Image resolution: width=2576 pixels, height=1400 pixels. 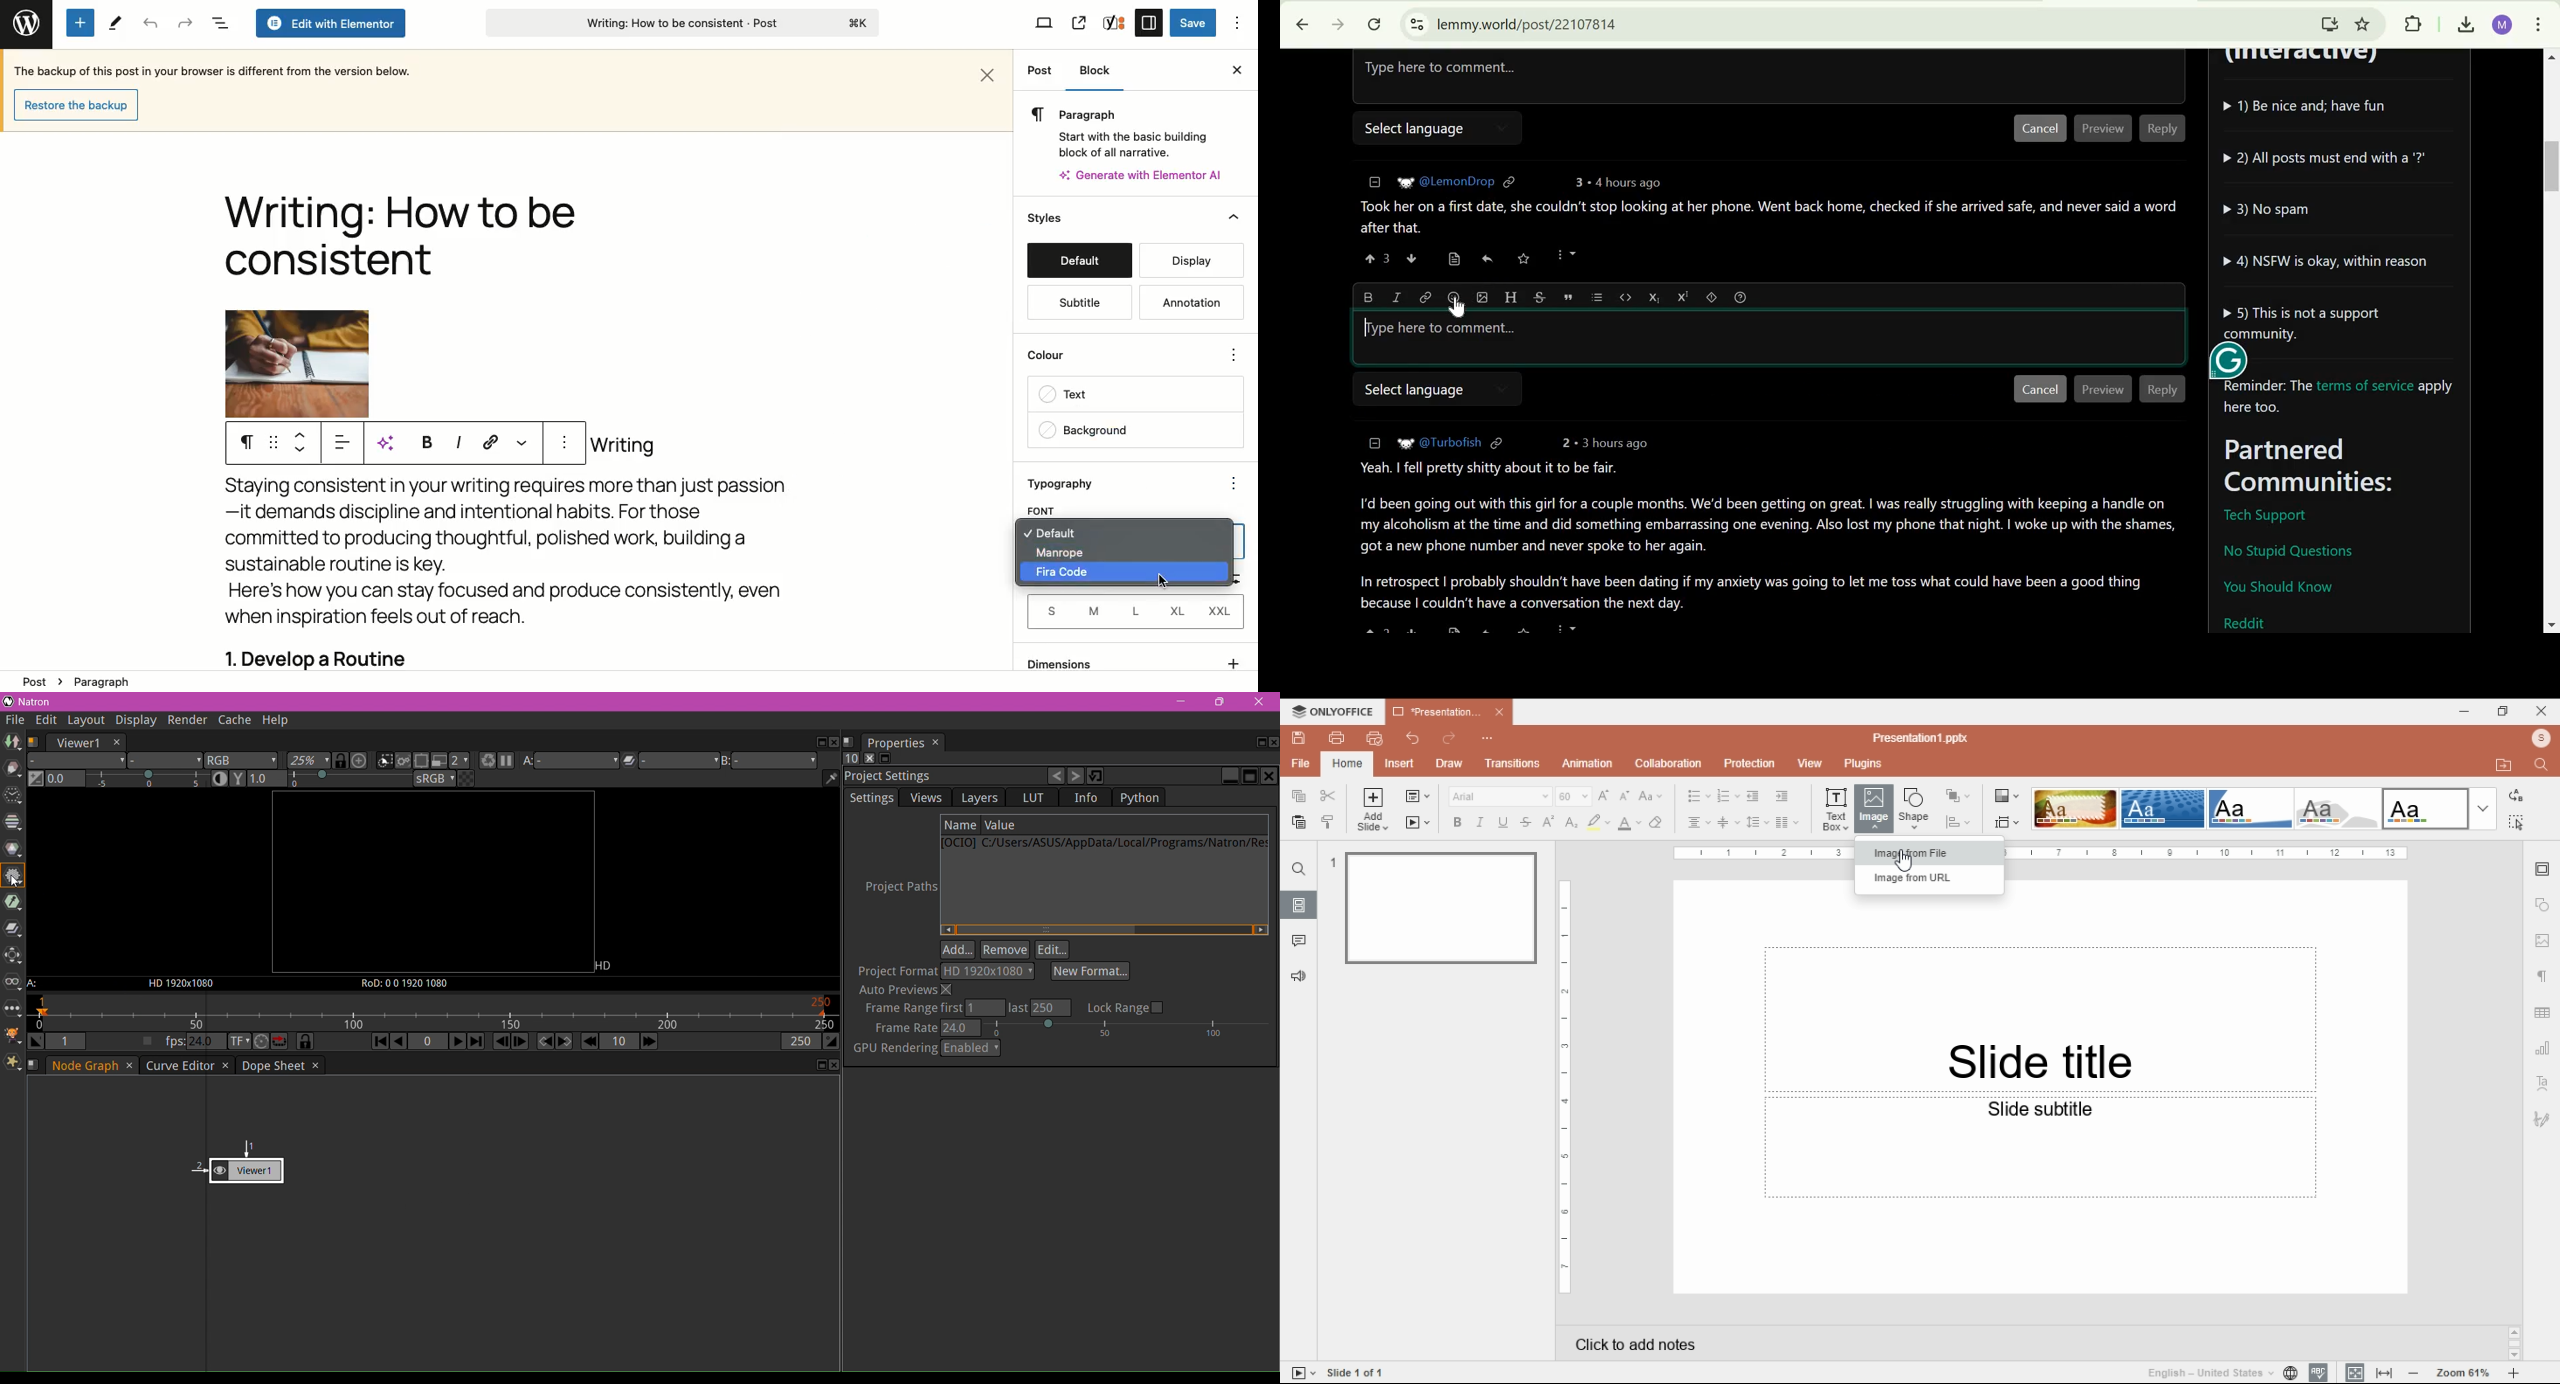 I want to click on insert image, so click(x=1874, y=809).